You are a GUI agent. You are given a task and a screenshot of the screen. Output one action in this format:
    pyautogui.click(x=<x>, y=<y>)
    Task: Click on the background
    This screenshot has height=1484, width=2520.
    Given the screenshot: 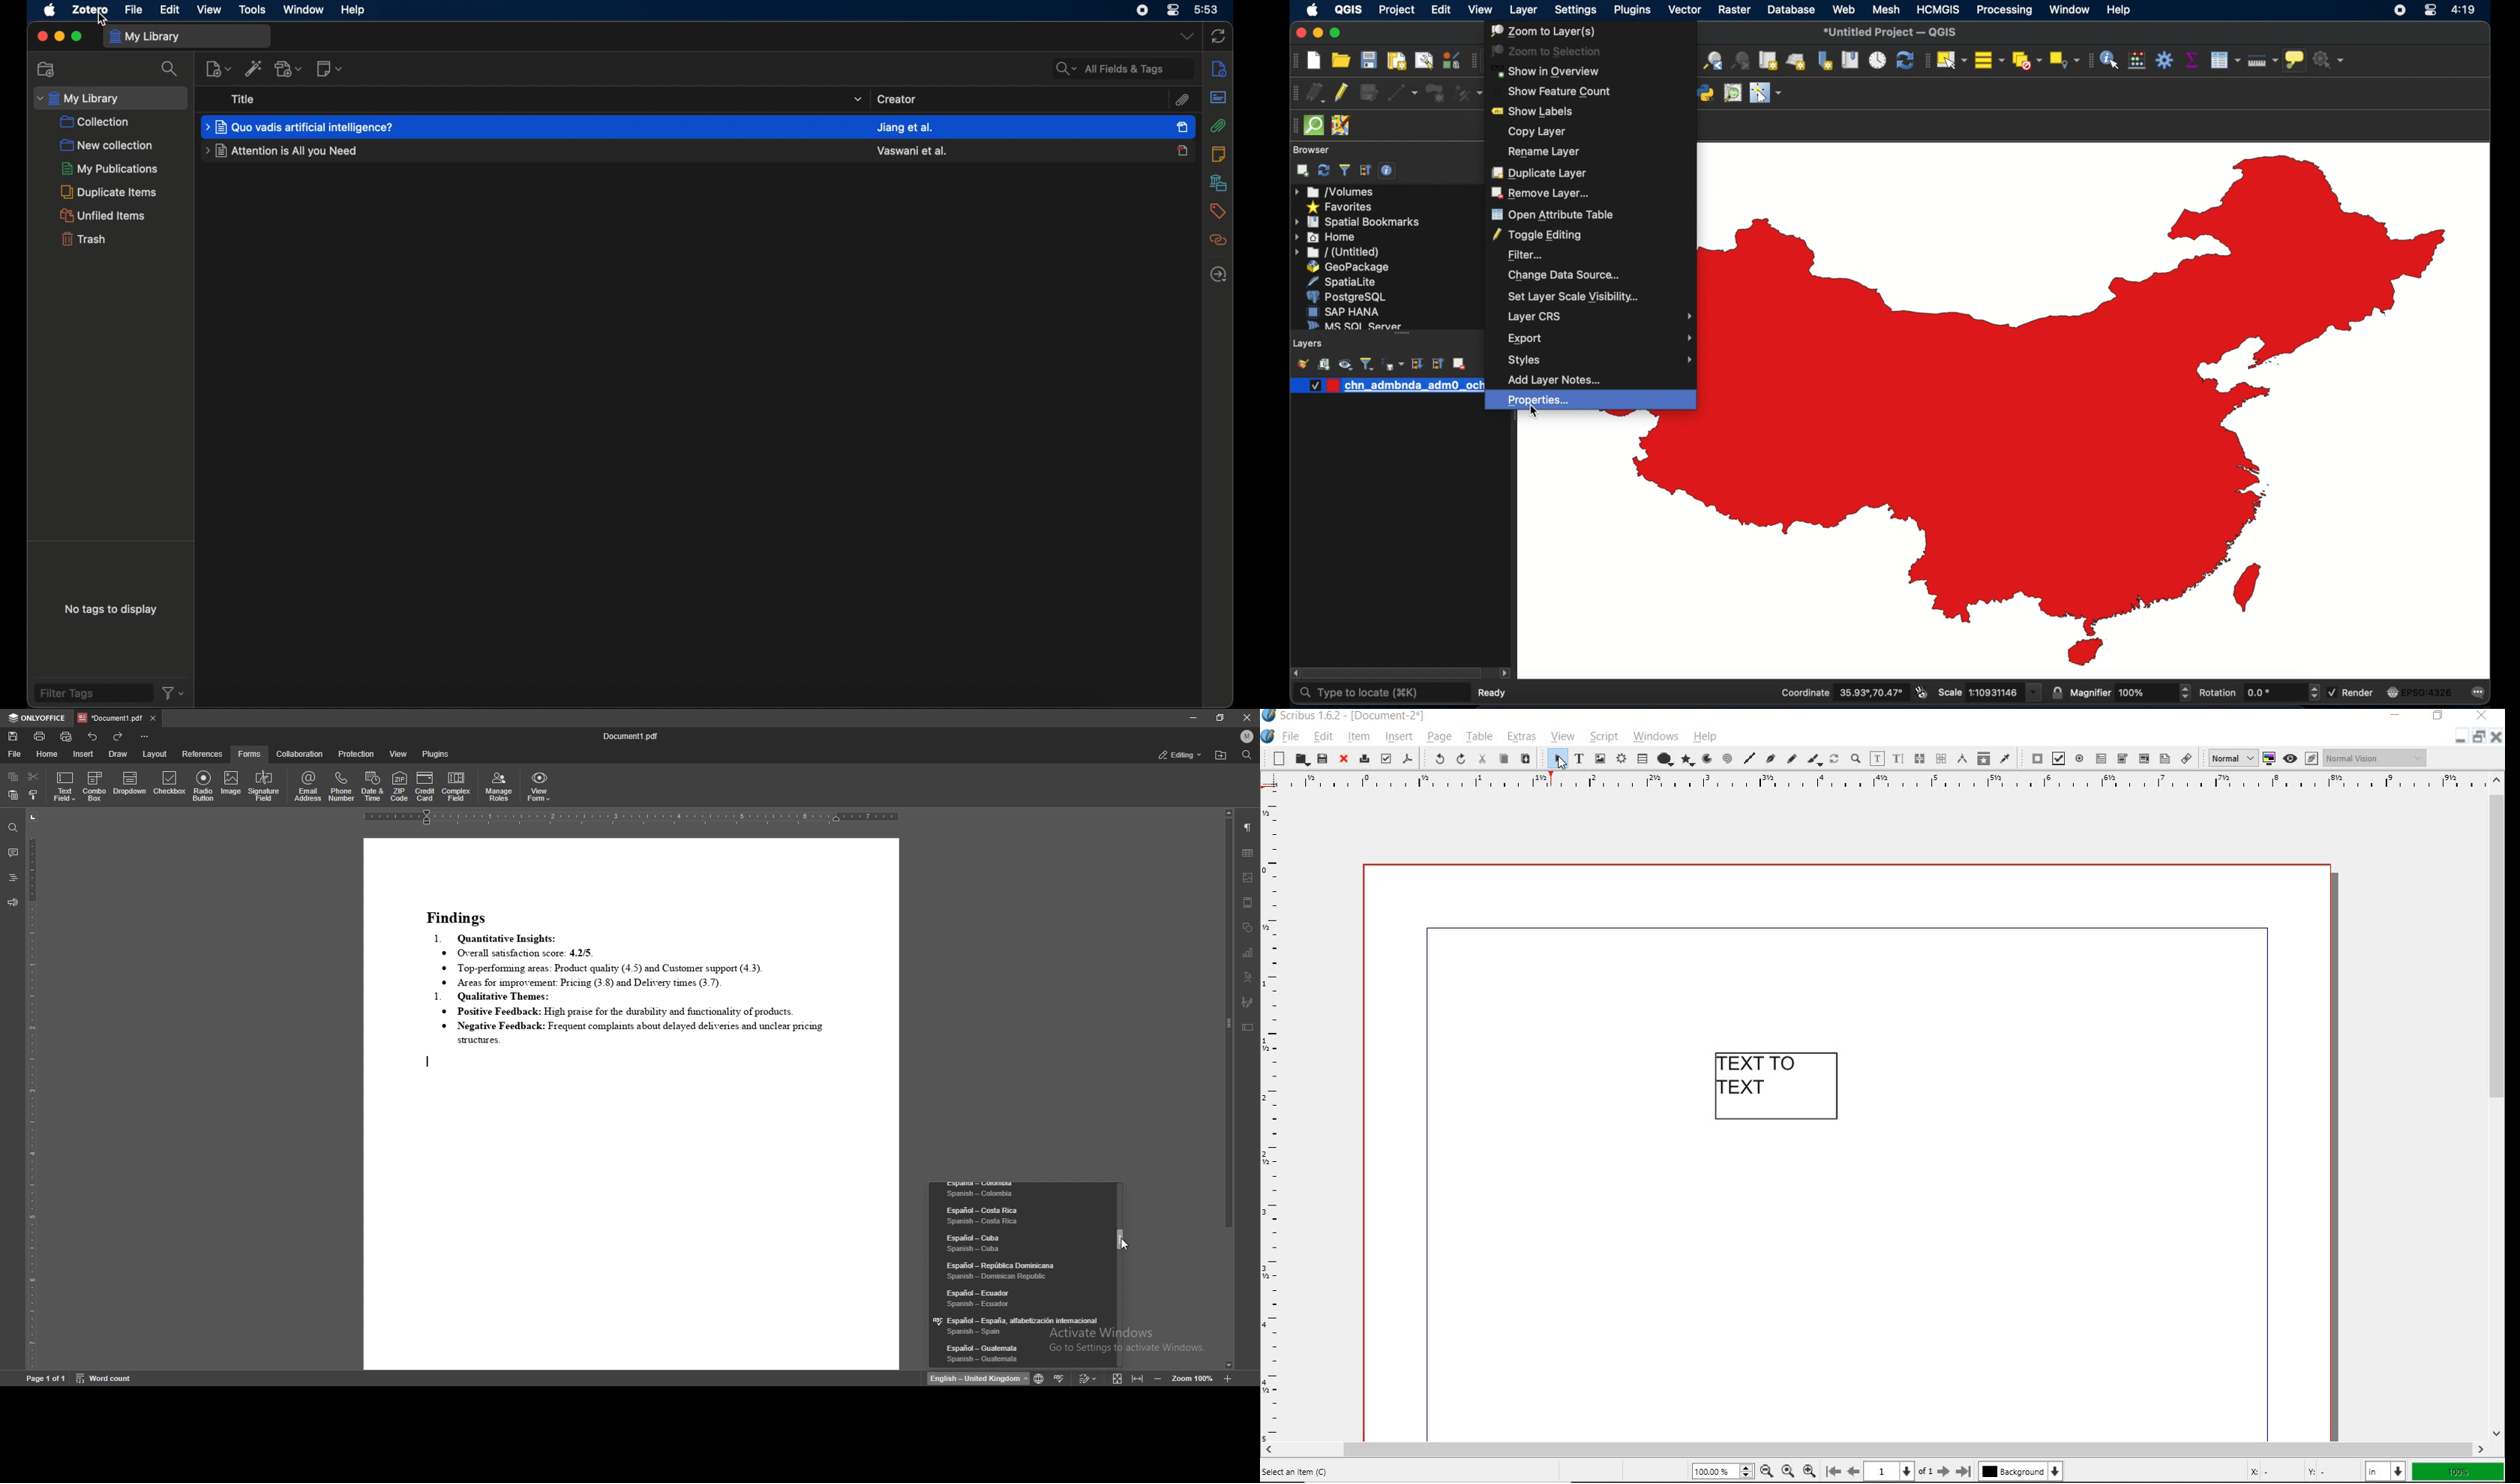 What is the action you would take?
    pyautogui.click(x=2027, y=1471)
    